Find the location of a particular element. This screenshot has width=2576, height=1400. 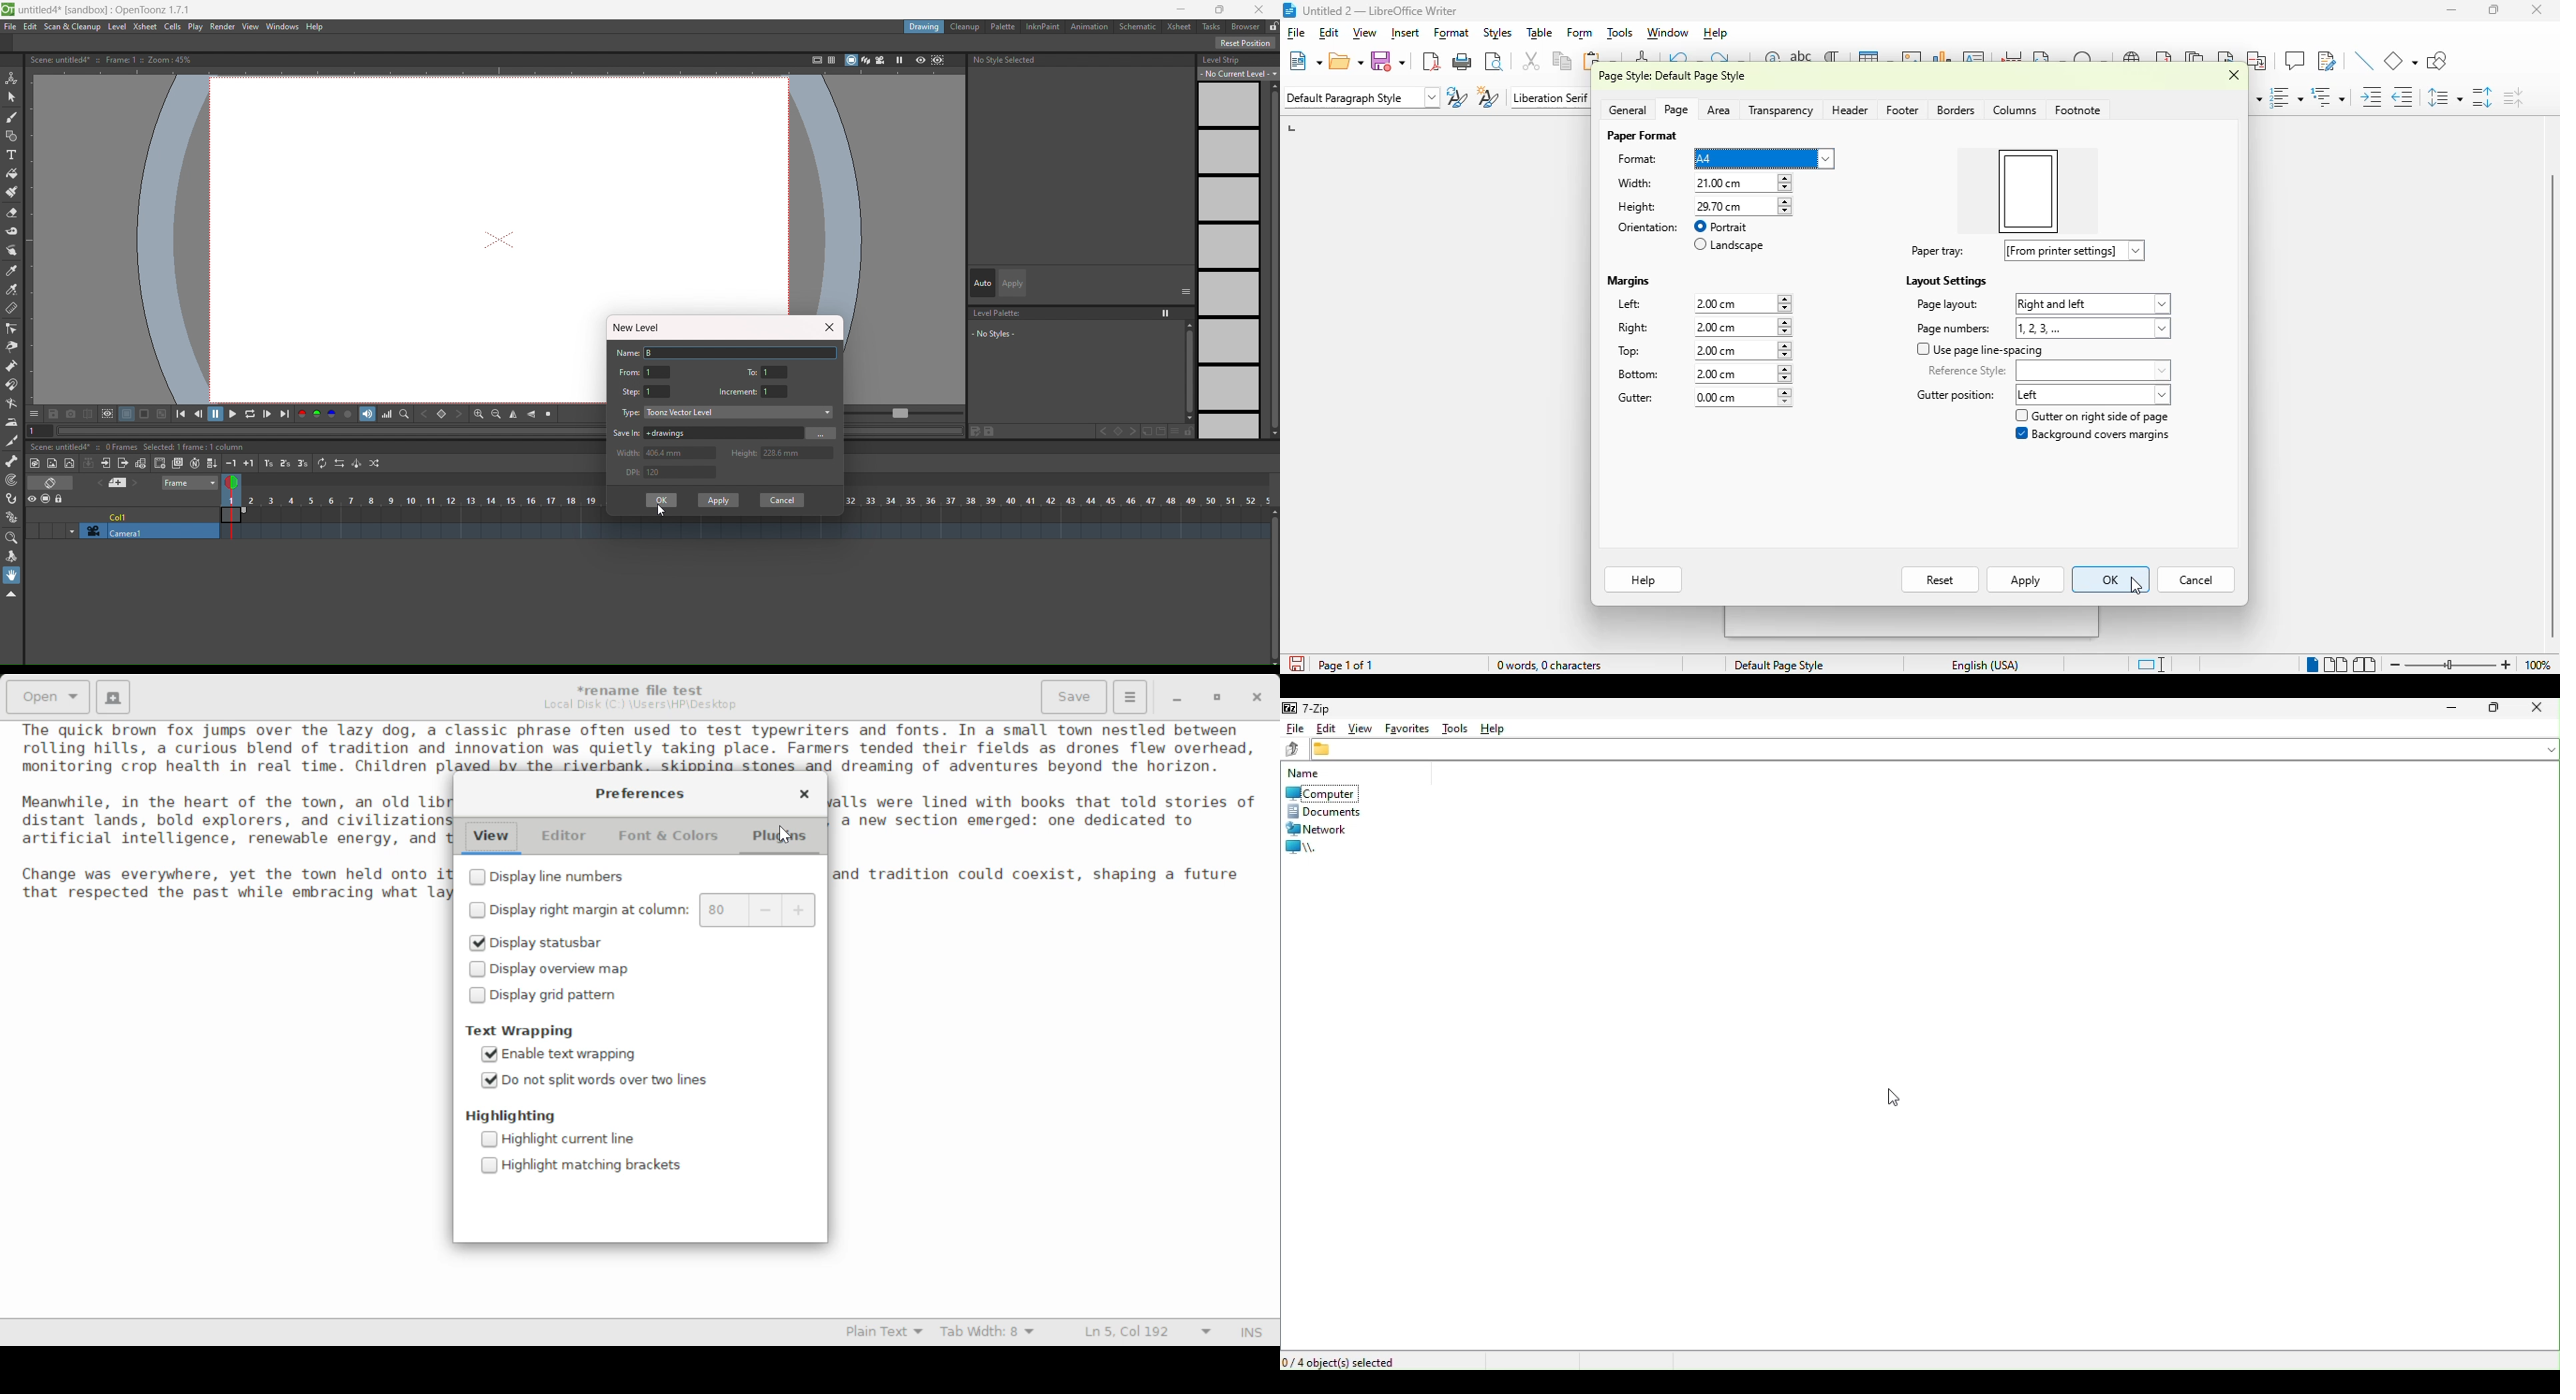

minimize is located at coordinates (2451, 9).